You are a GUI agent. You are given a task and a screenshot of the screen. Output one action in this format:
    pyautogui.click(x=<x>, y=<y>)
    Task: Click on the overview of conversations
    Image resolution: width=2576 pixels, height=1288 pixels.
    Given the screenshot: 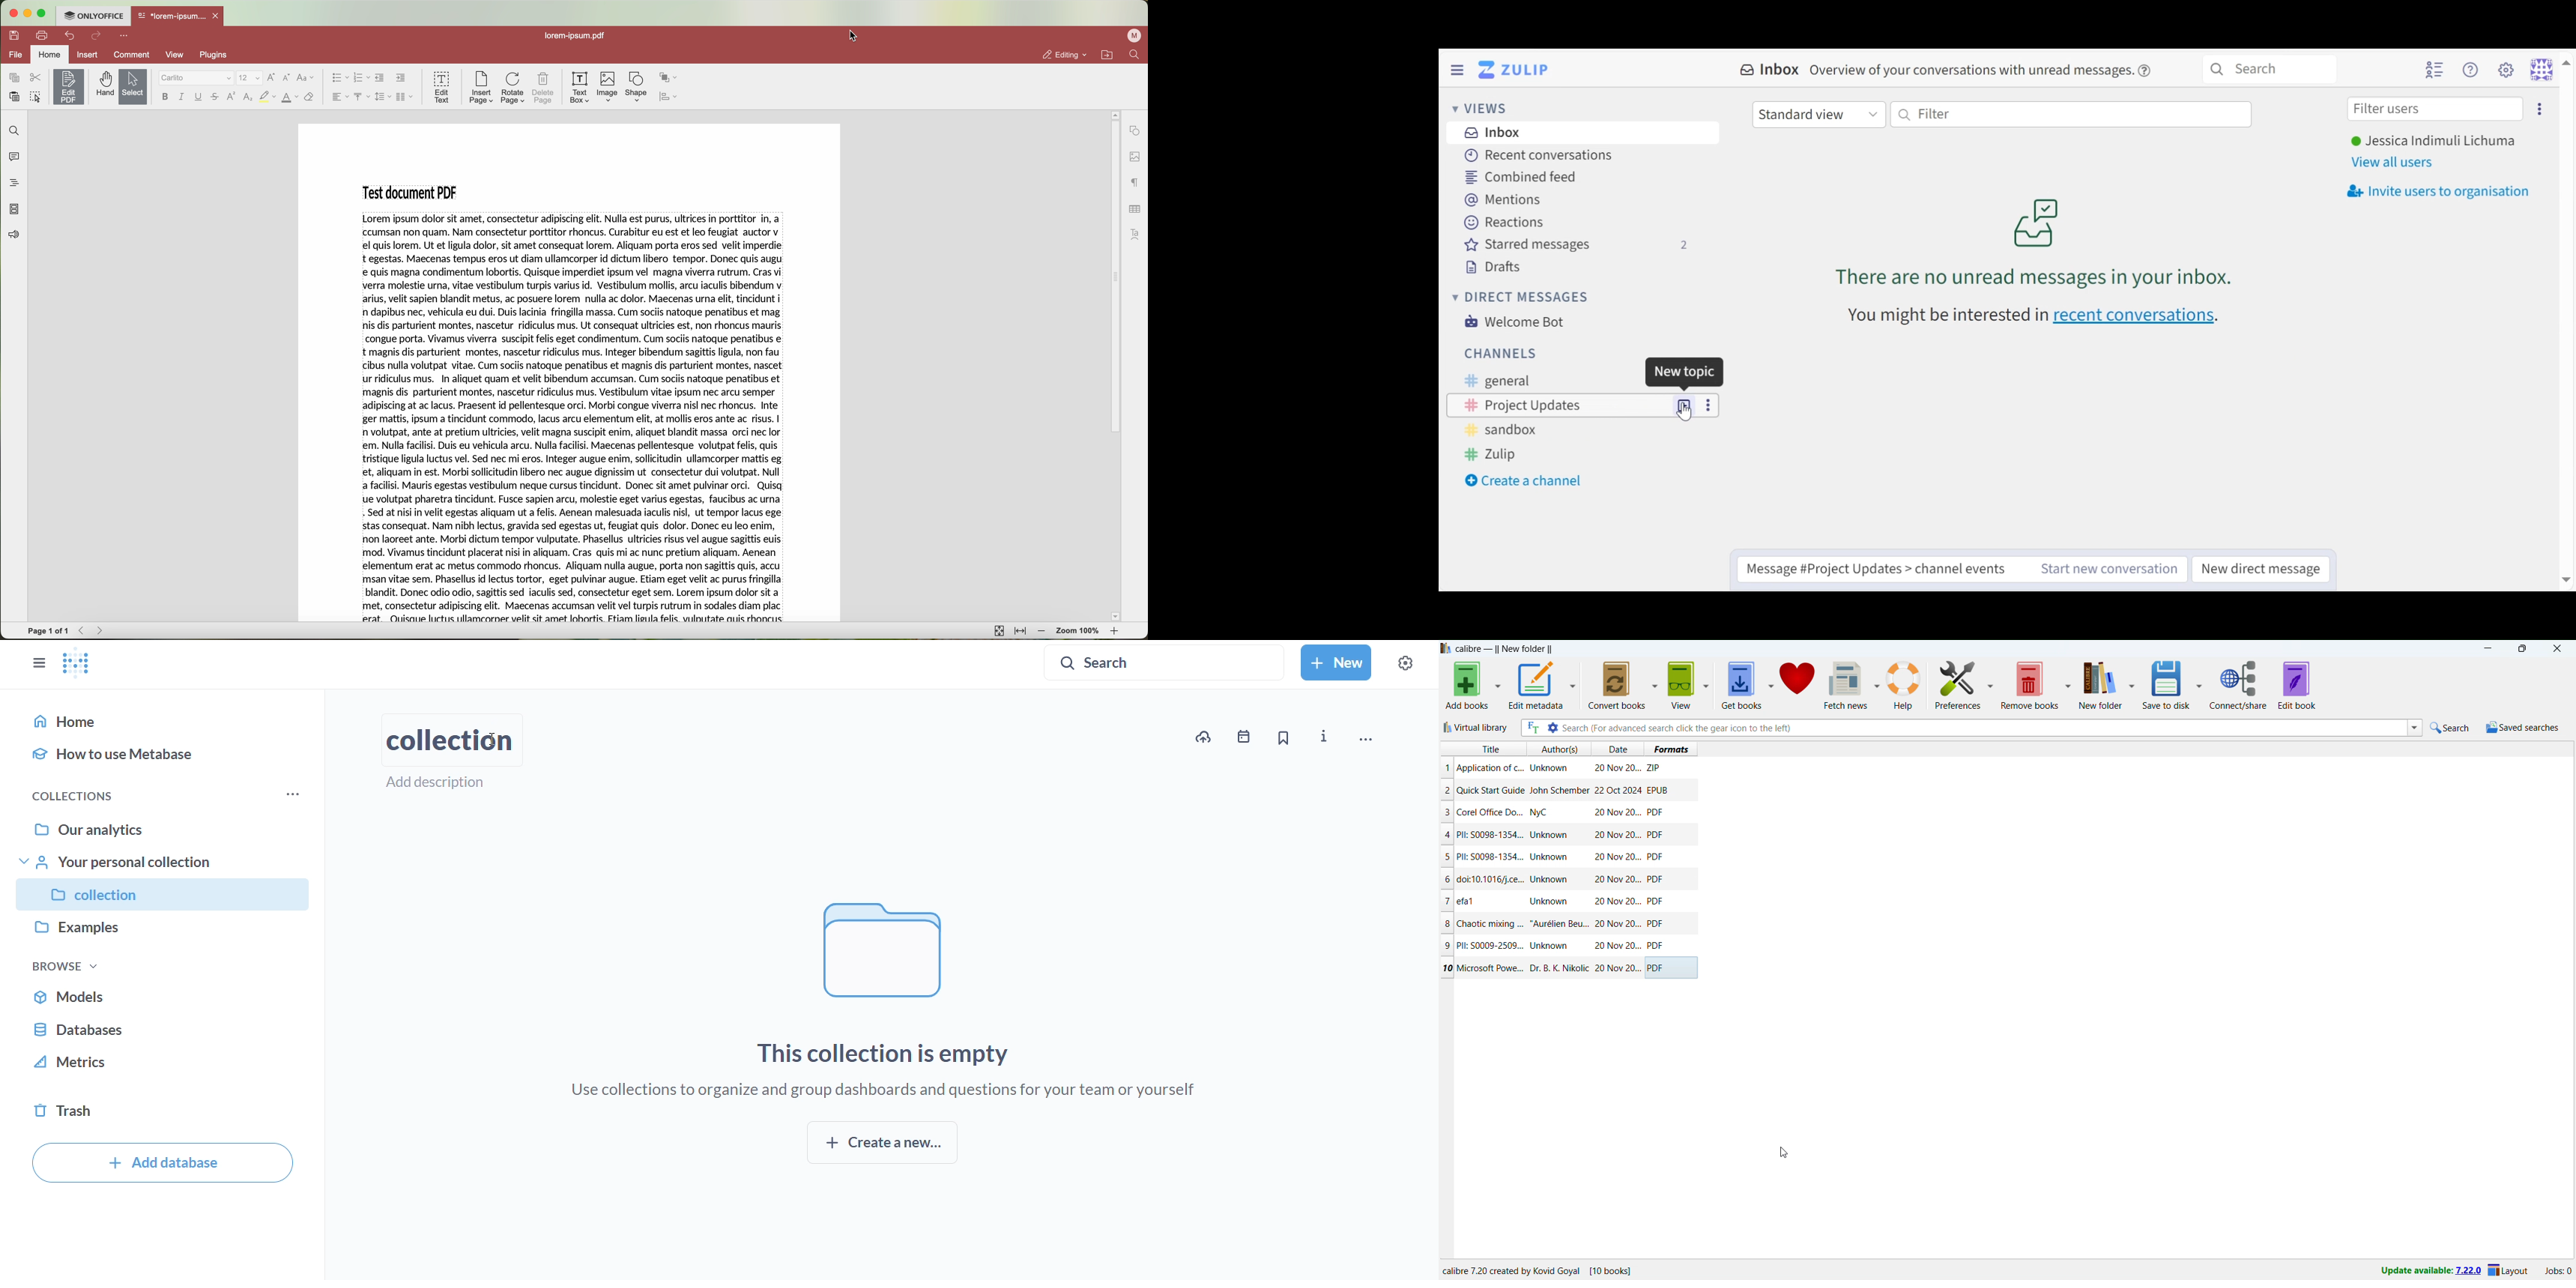 What is the action you would take?
    pyautogui.click(x=1972, y=71)
    